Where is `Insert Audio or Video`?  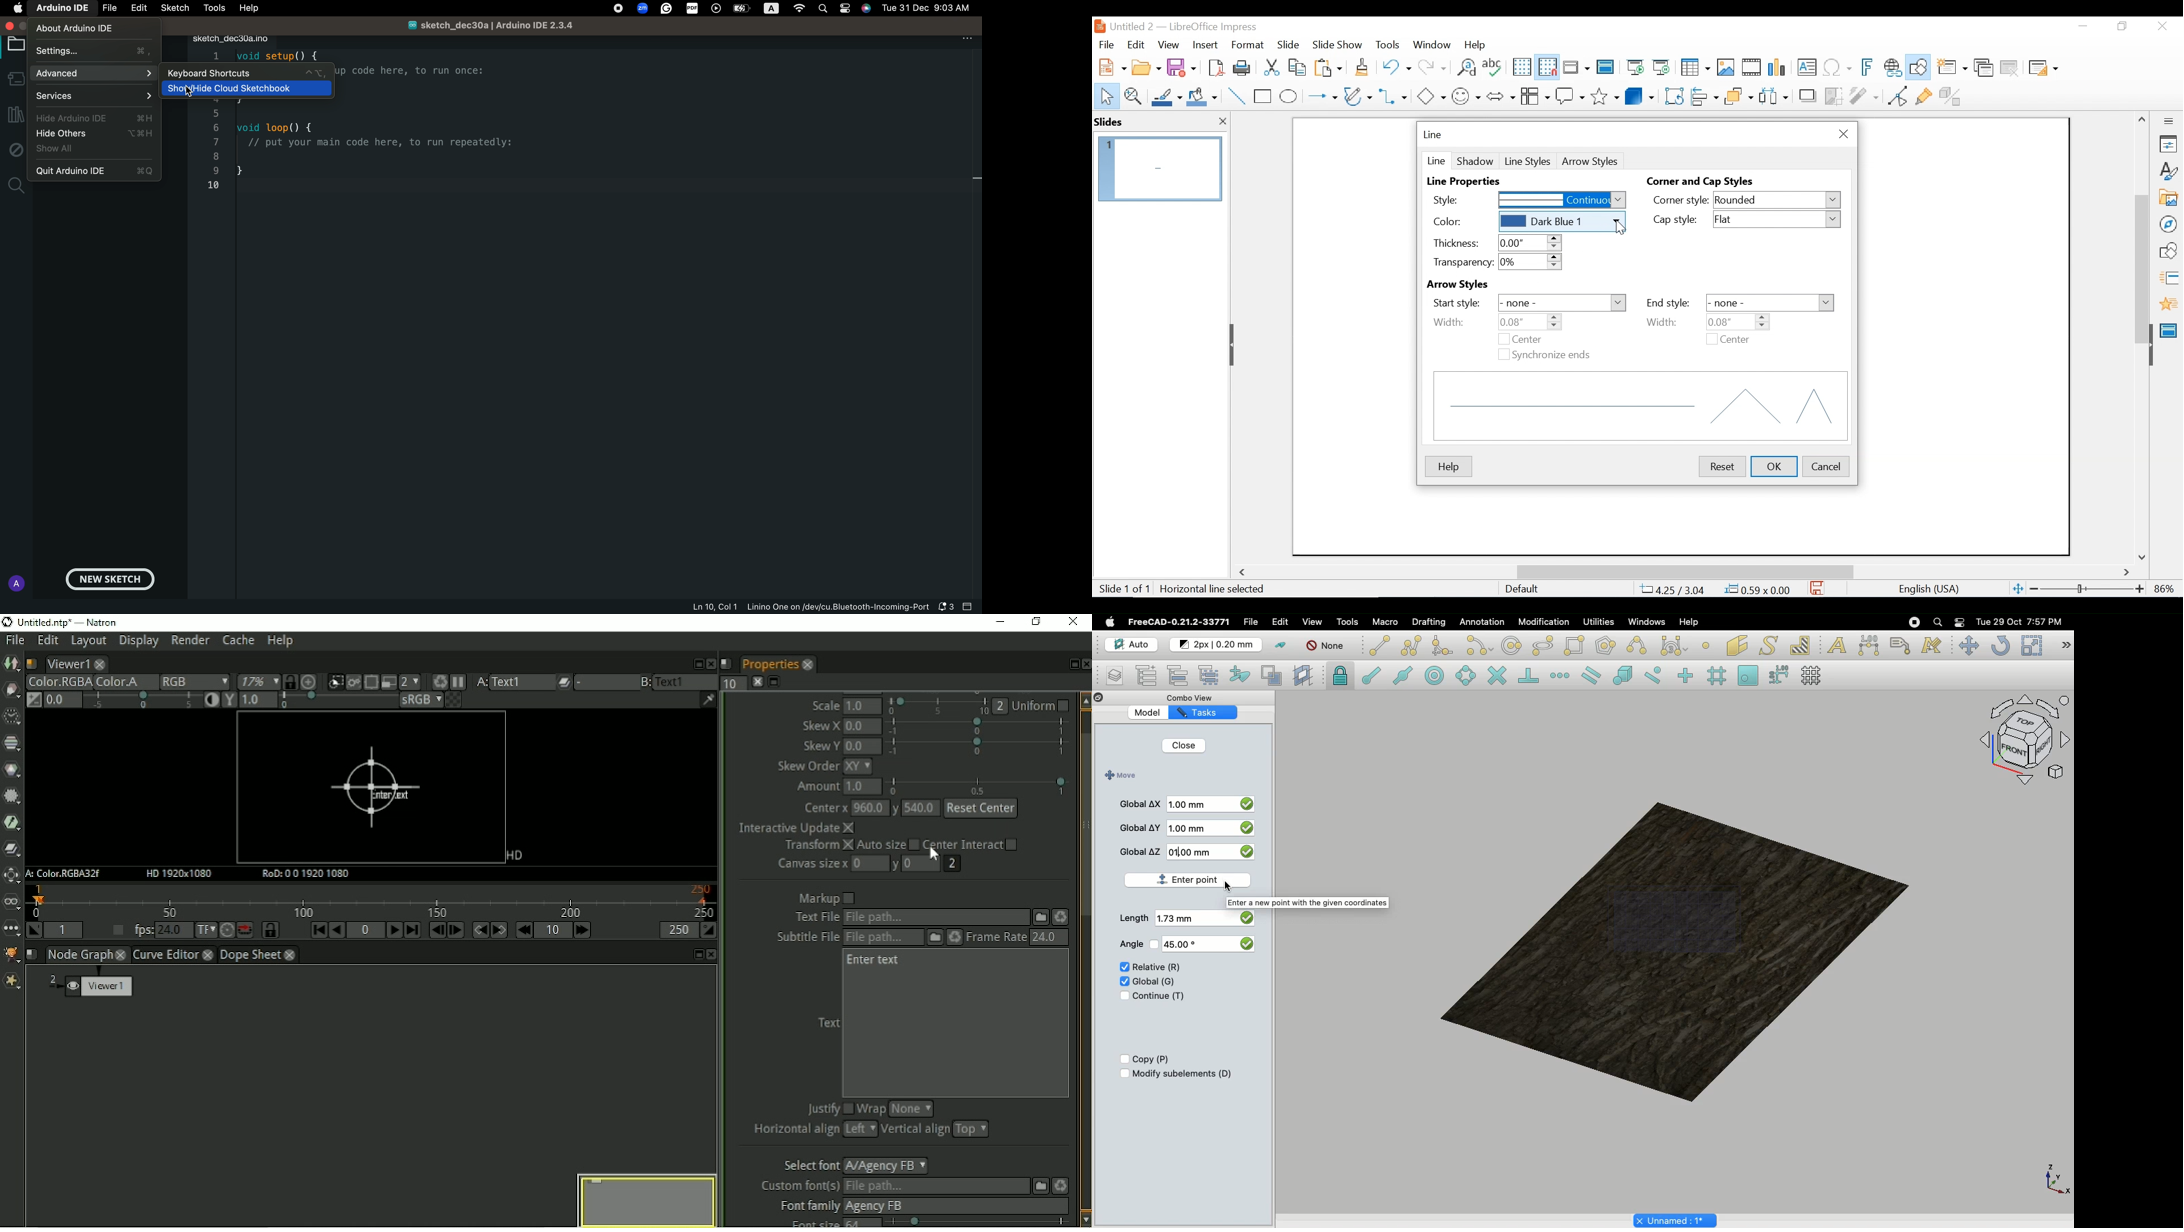
Insert Audio or Video is located at coordinates (1752, 68).